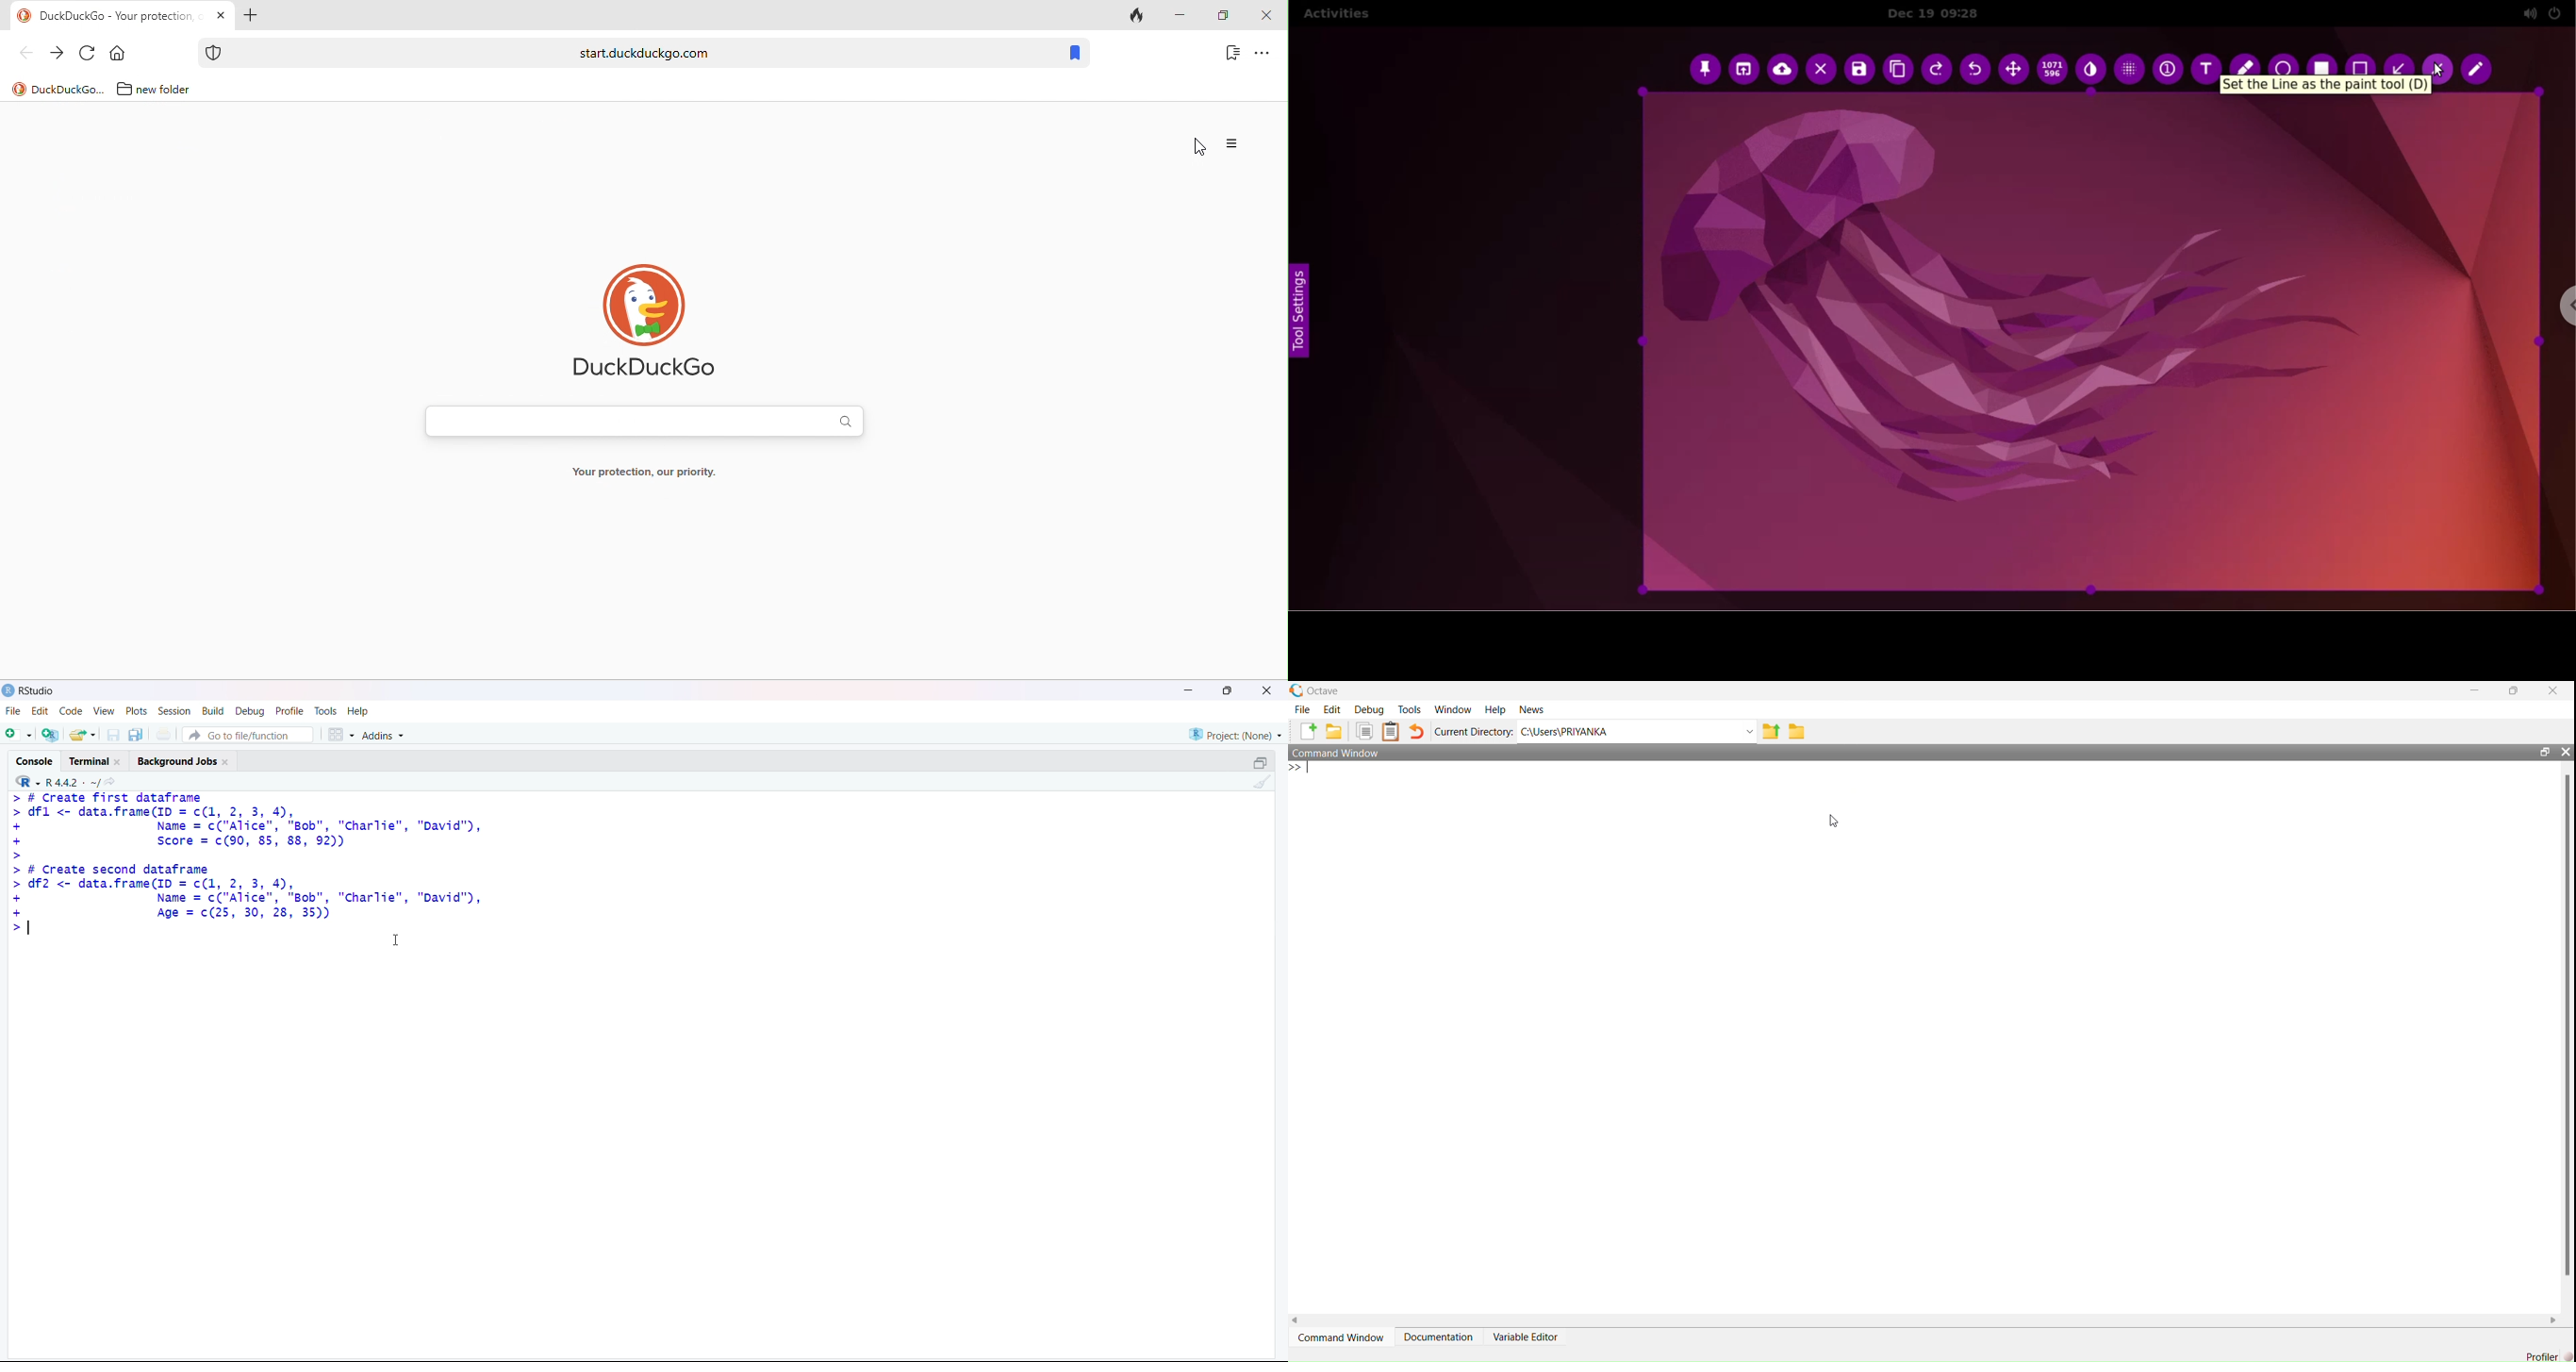 The image size is (2576, 1372). I want to click on save, so click(114, 735).